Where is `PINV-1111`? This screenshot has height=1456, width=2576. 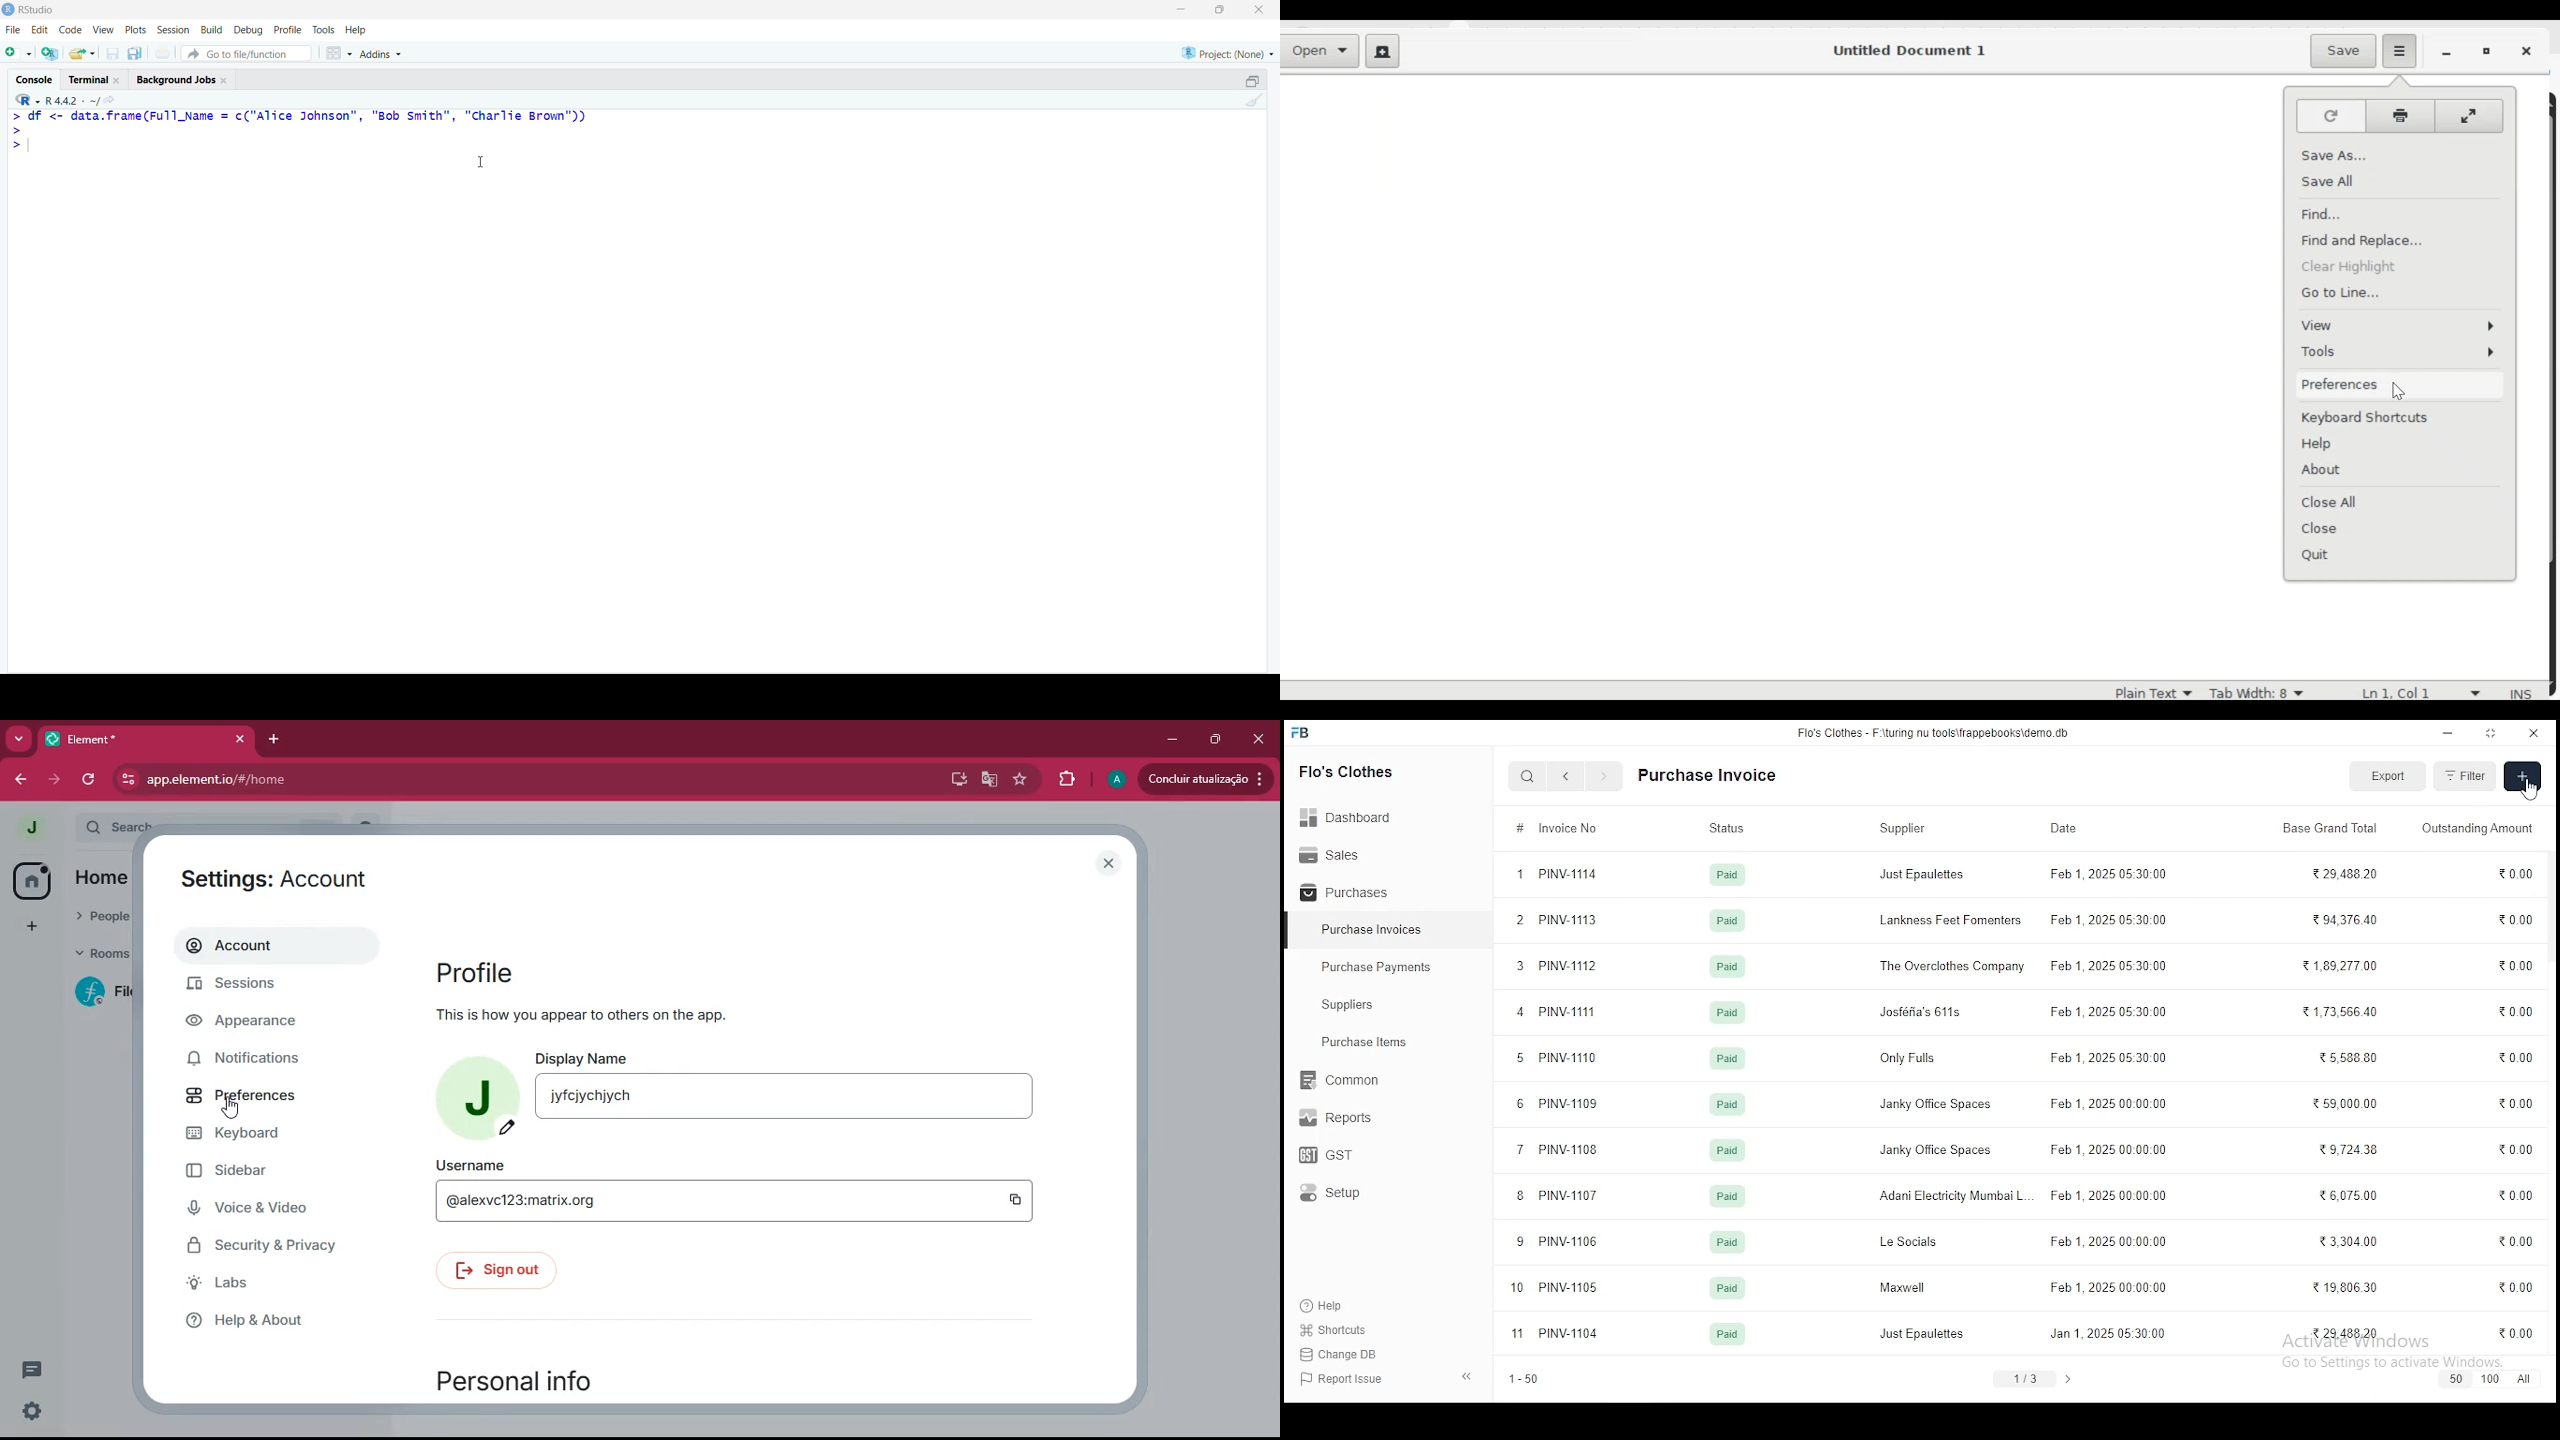
PINV-1111 is located at coordinates (1566, 1011).